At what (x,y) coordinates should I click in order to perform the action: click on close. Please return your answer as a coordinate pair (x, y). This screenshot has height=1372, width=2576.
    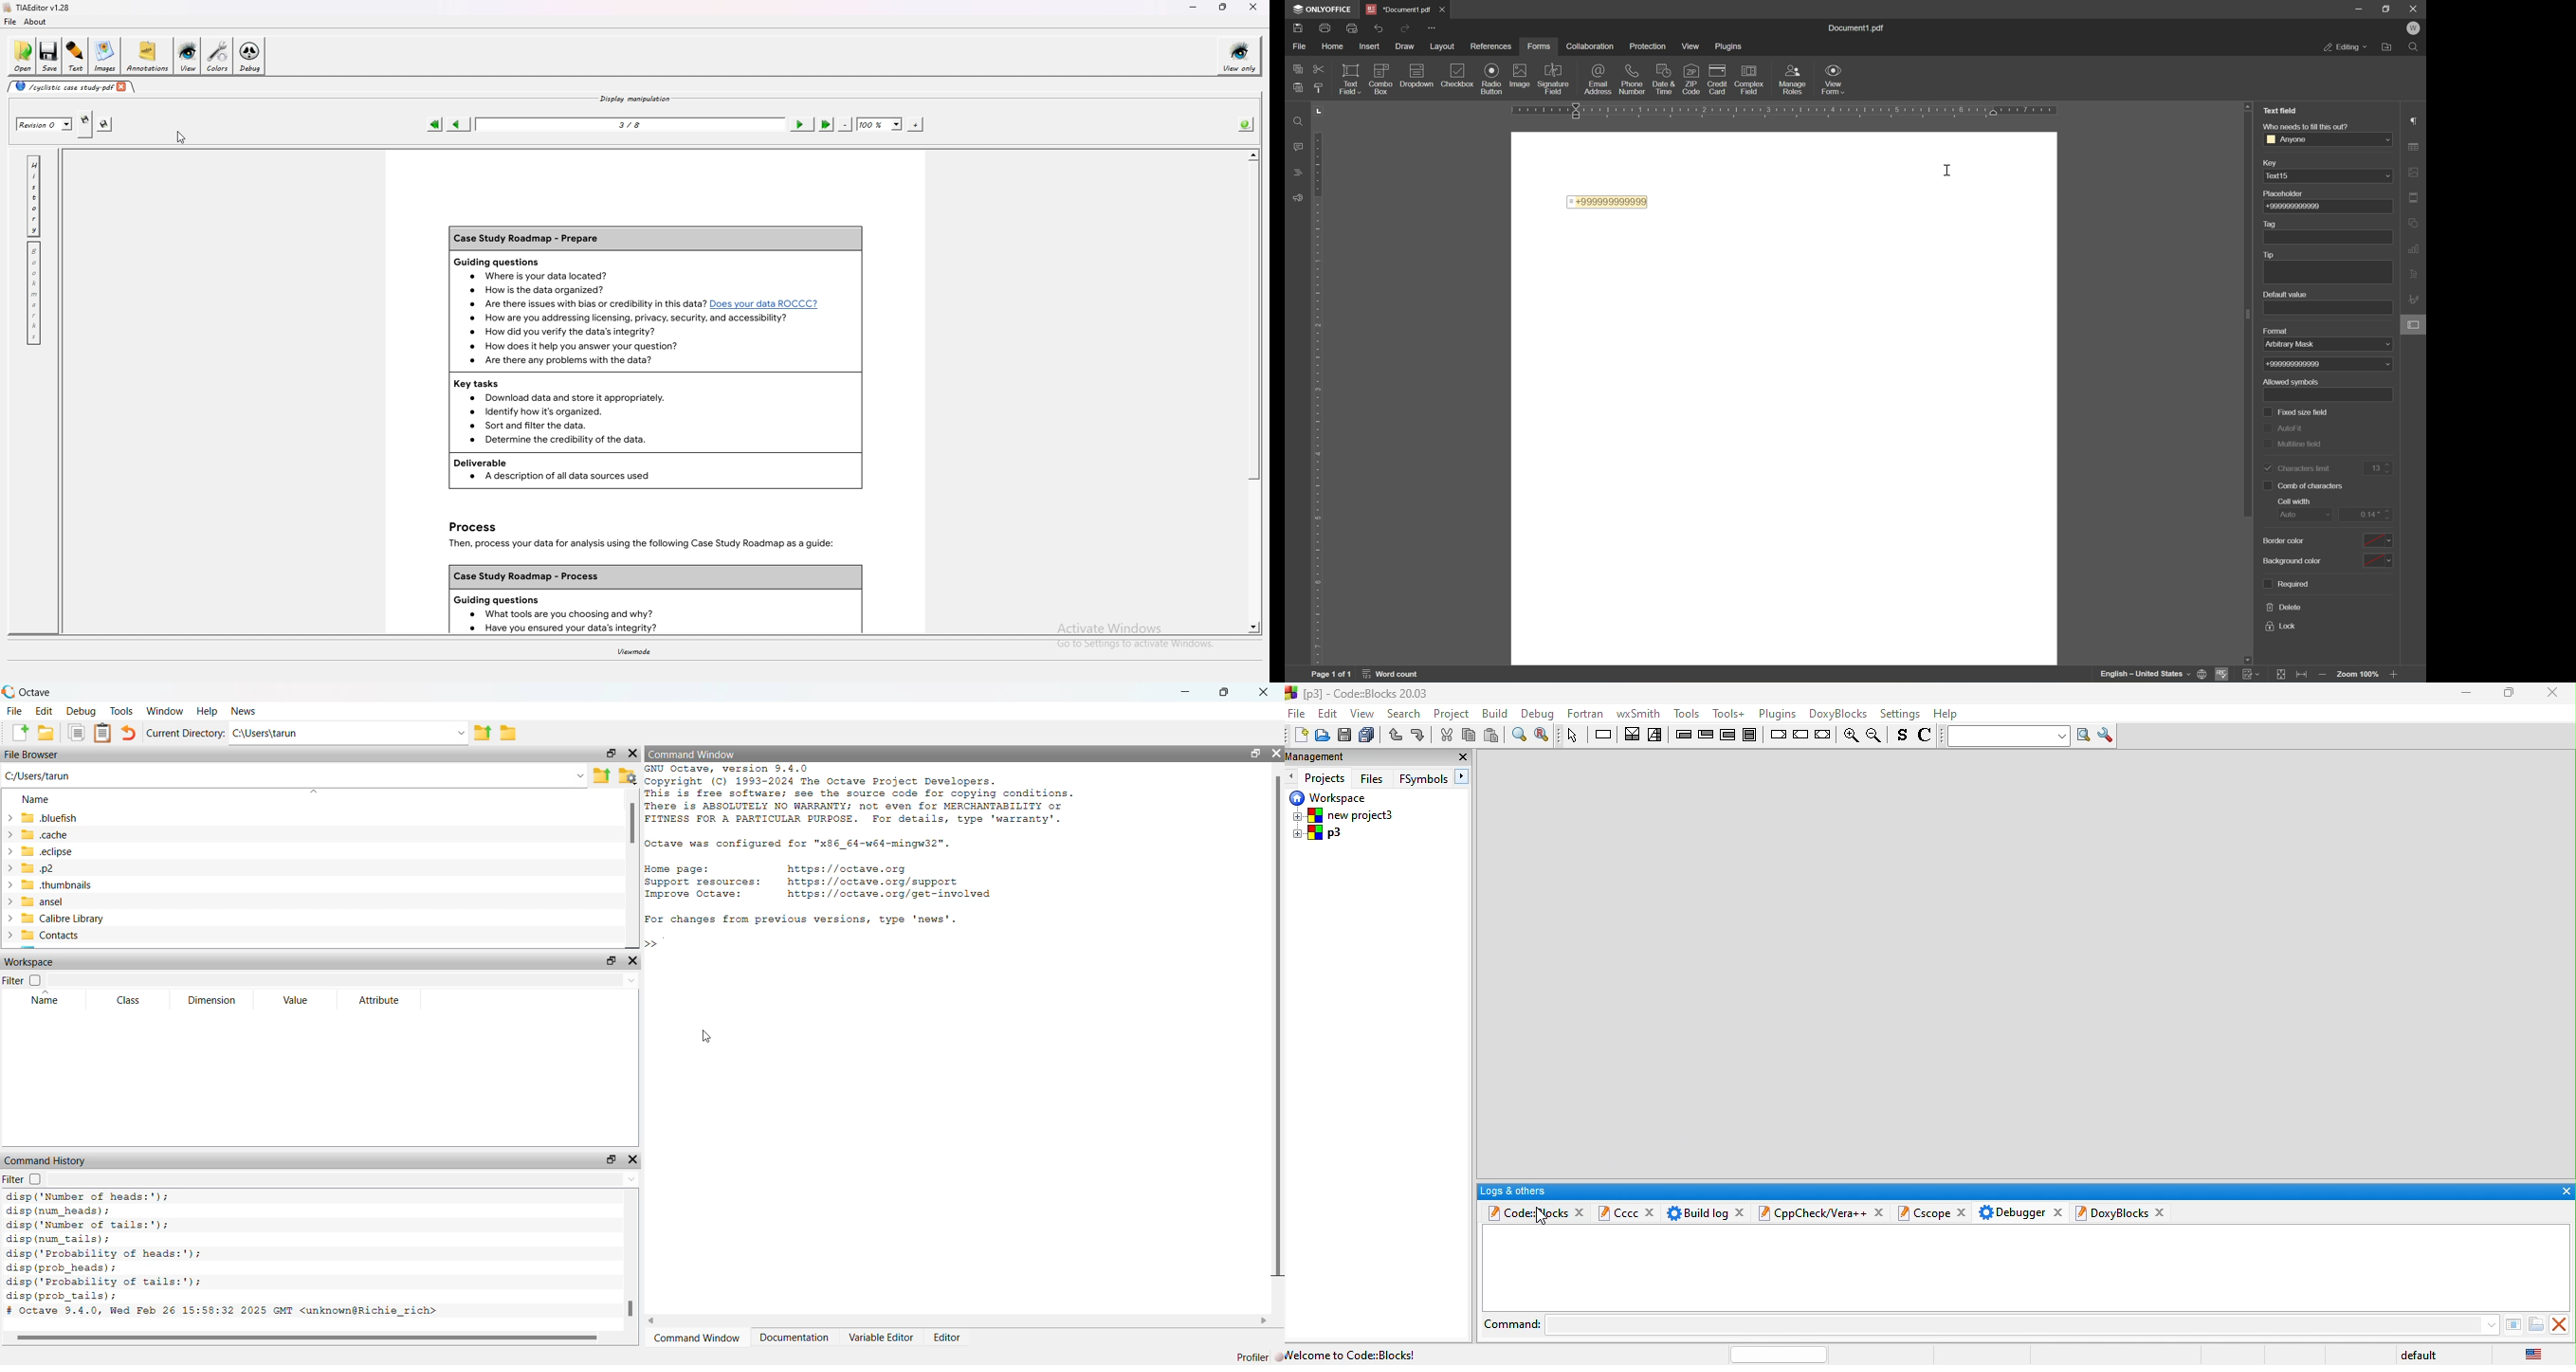
    Looking at the image, I should click on (1580, 1212).